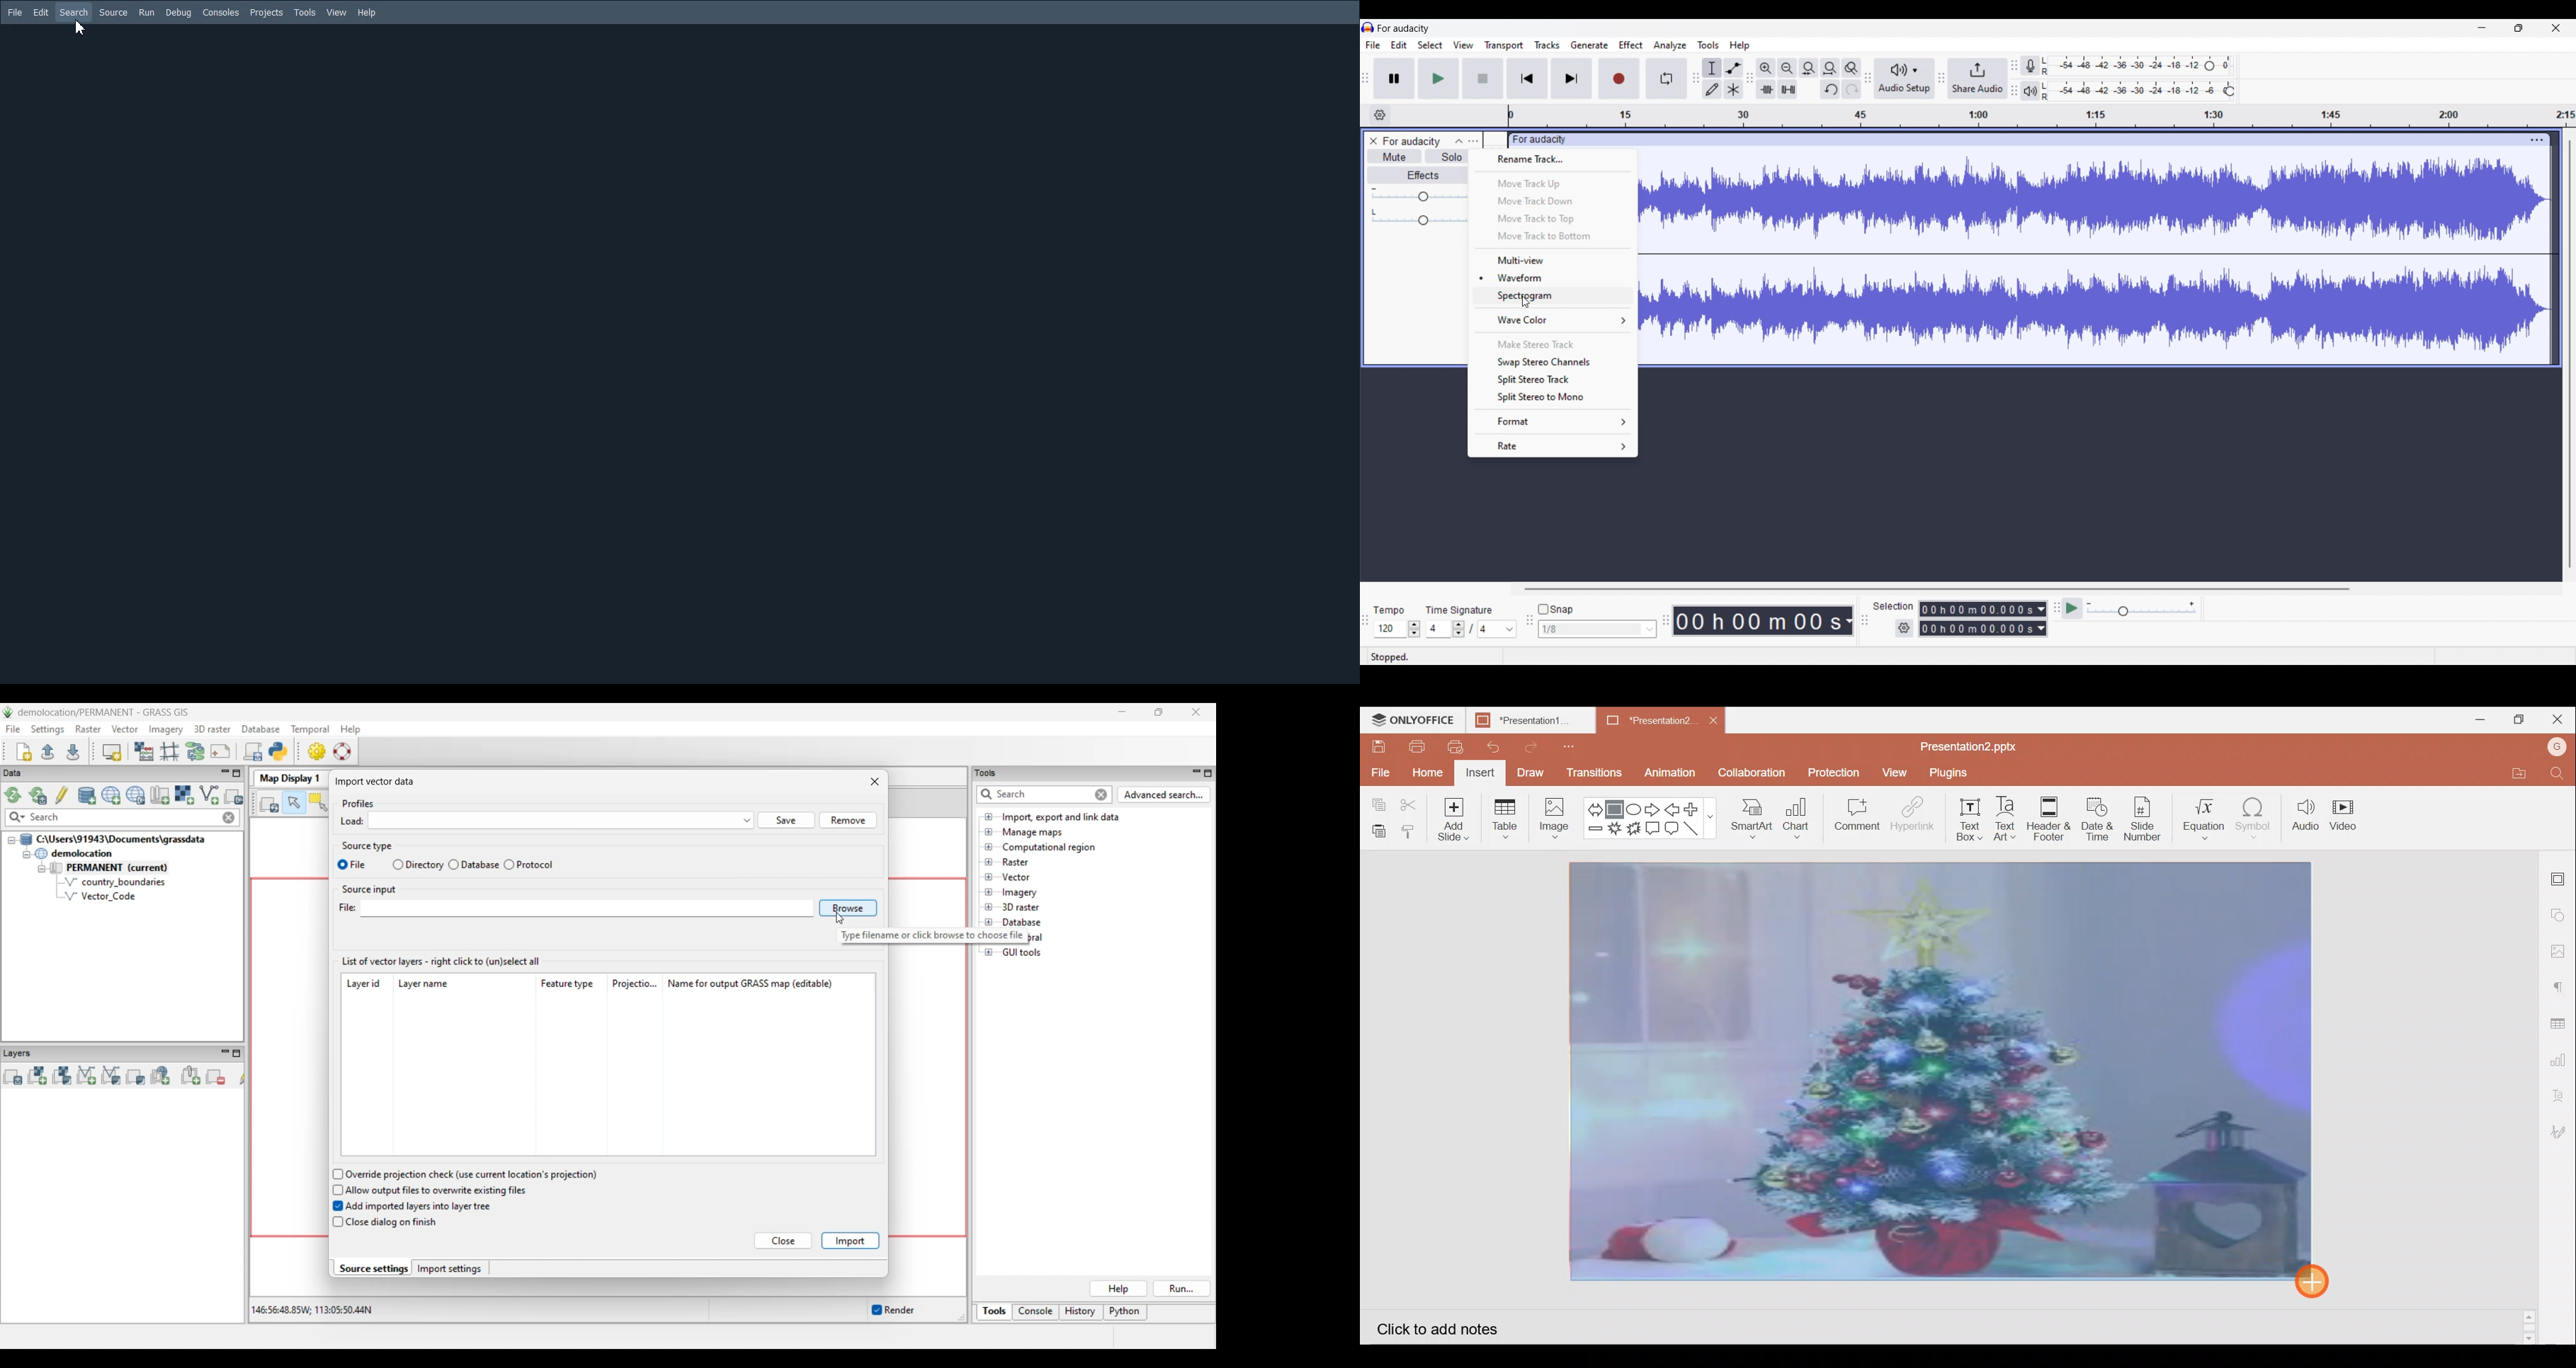 This screenshot has width=2576, height=1372. What do you see at coordinates (2147, 818) in the screenshot?
I see `Slide number` at bounding box center [2147, 818].